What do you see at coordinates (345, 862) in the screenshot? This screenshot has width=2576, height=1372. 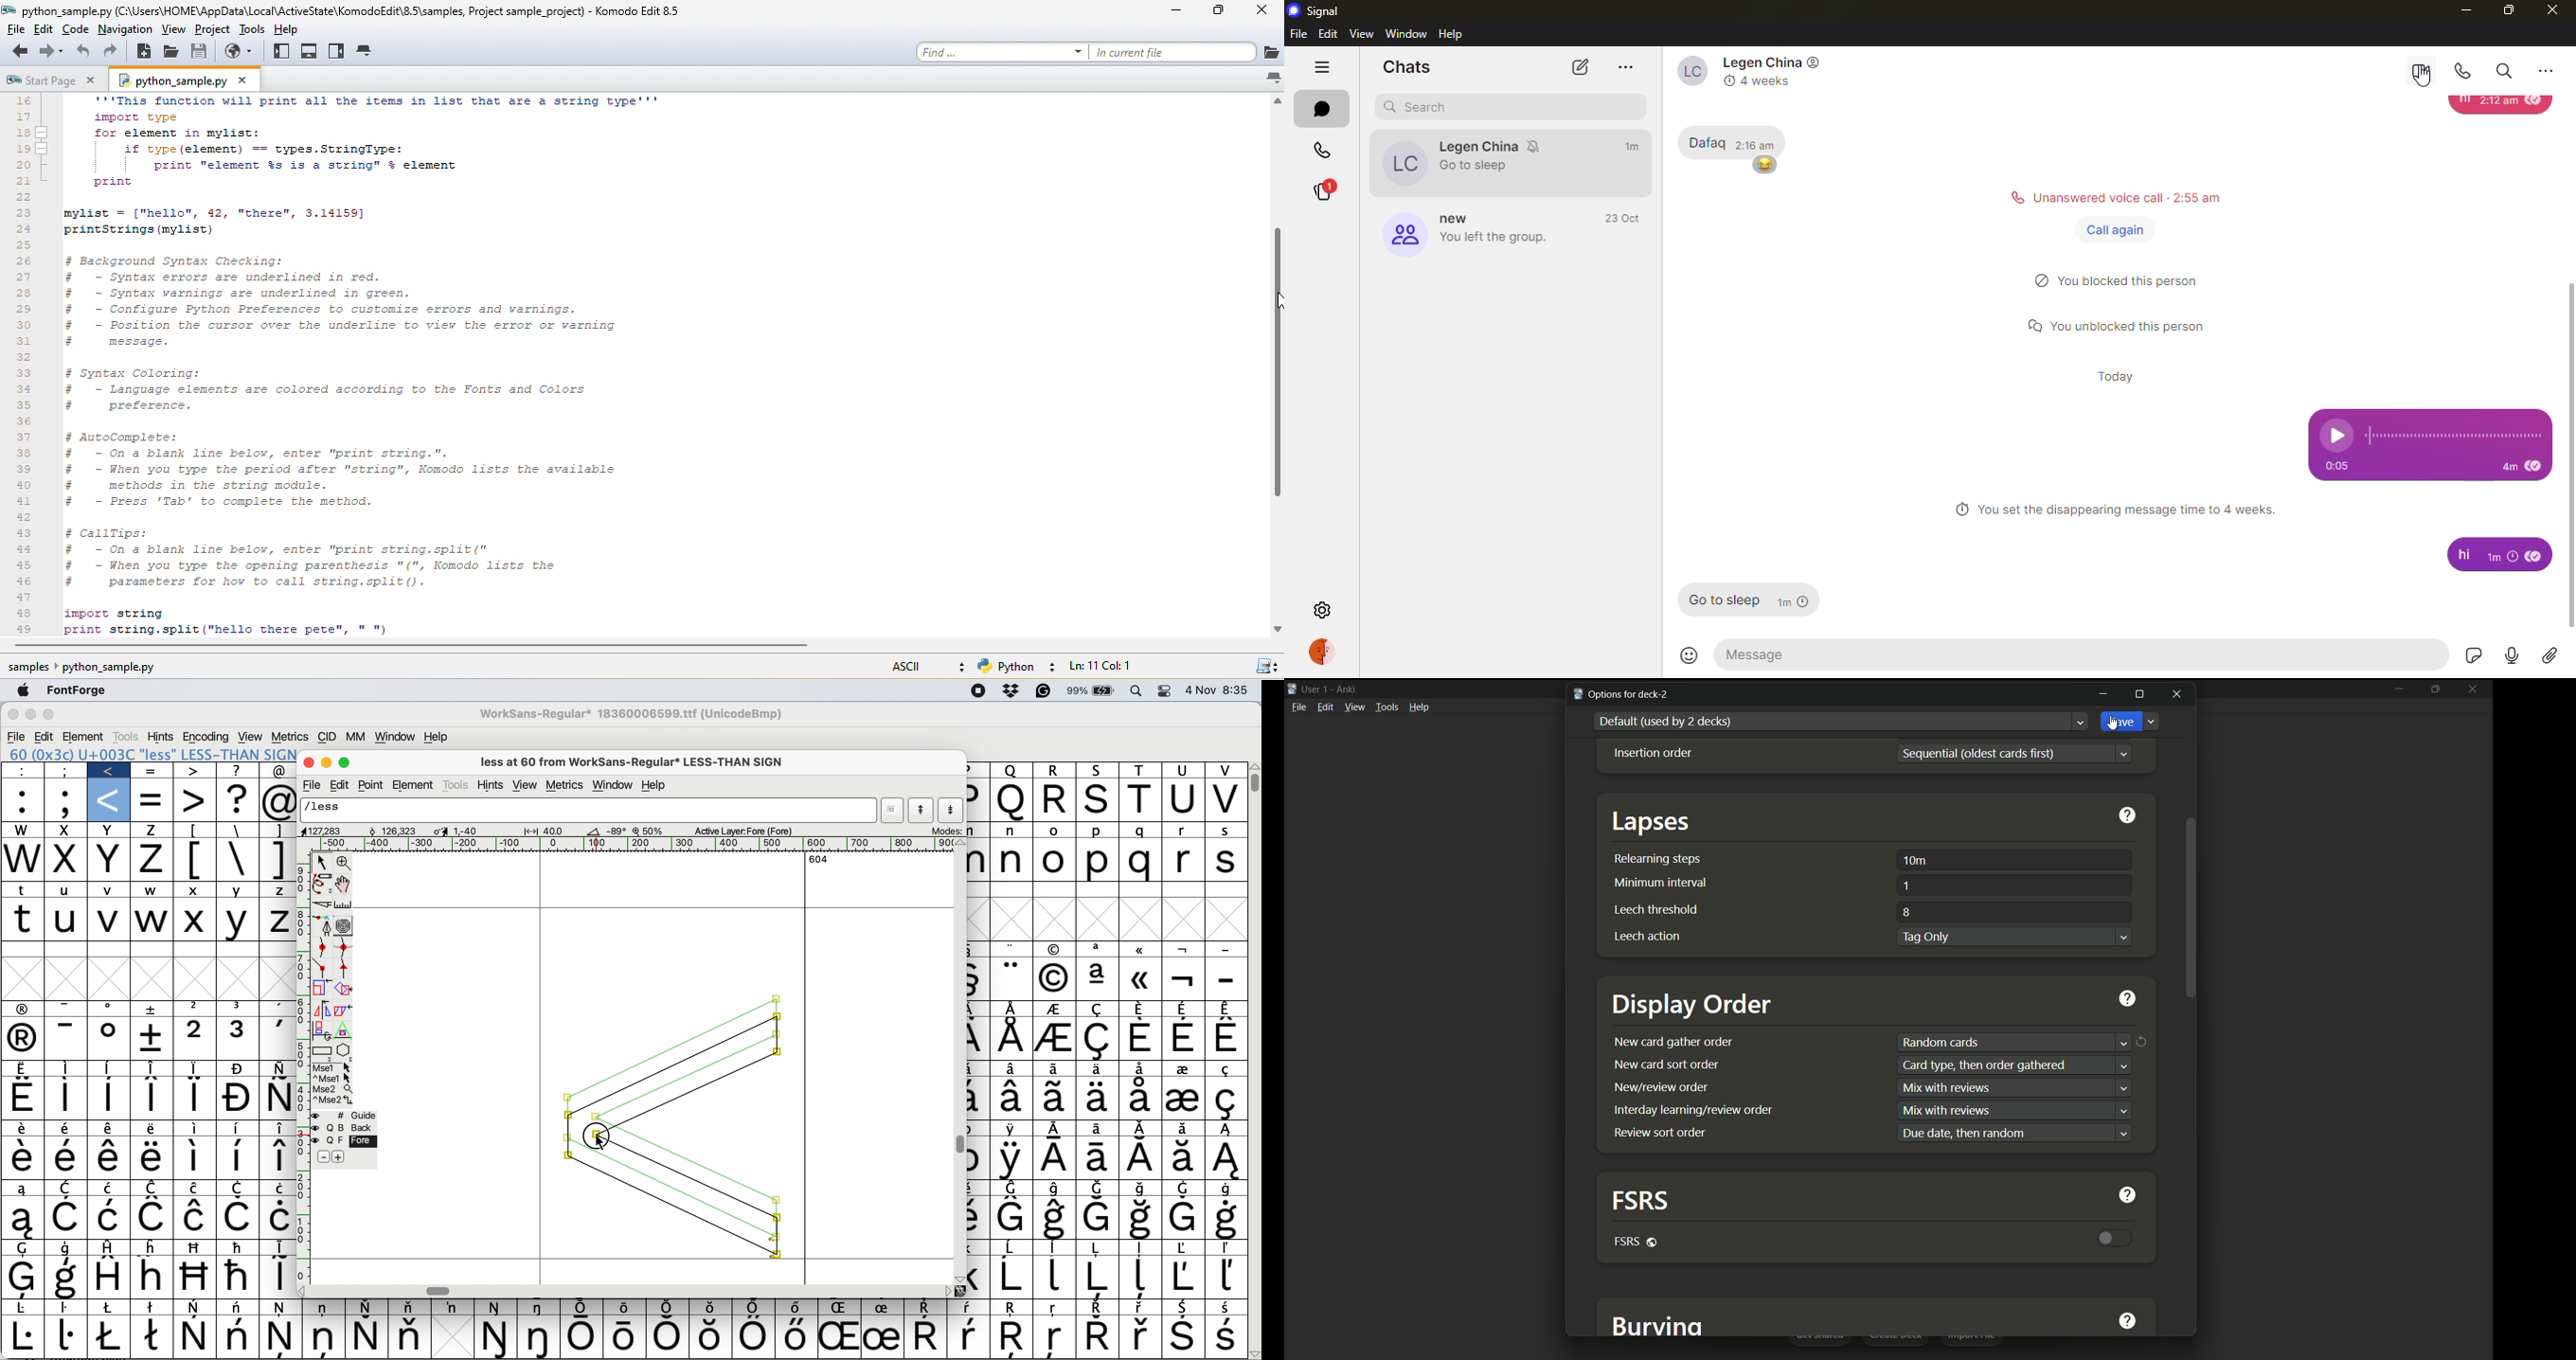 I see `zoom` at bounding box center [345, 862].